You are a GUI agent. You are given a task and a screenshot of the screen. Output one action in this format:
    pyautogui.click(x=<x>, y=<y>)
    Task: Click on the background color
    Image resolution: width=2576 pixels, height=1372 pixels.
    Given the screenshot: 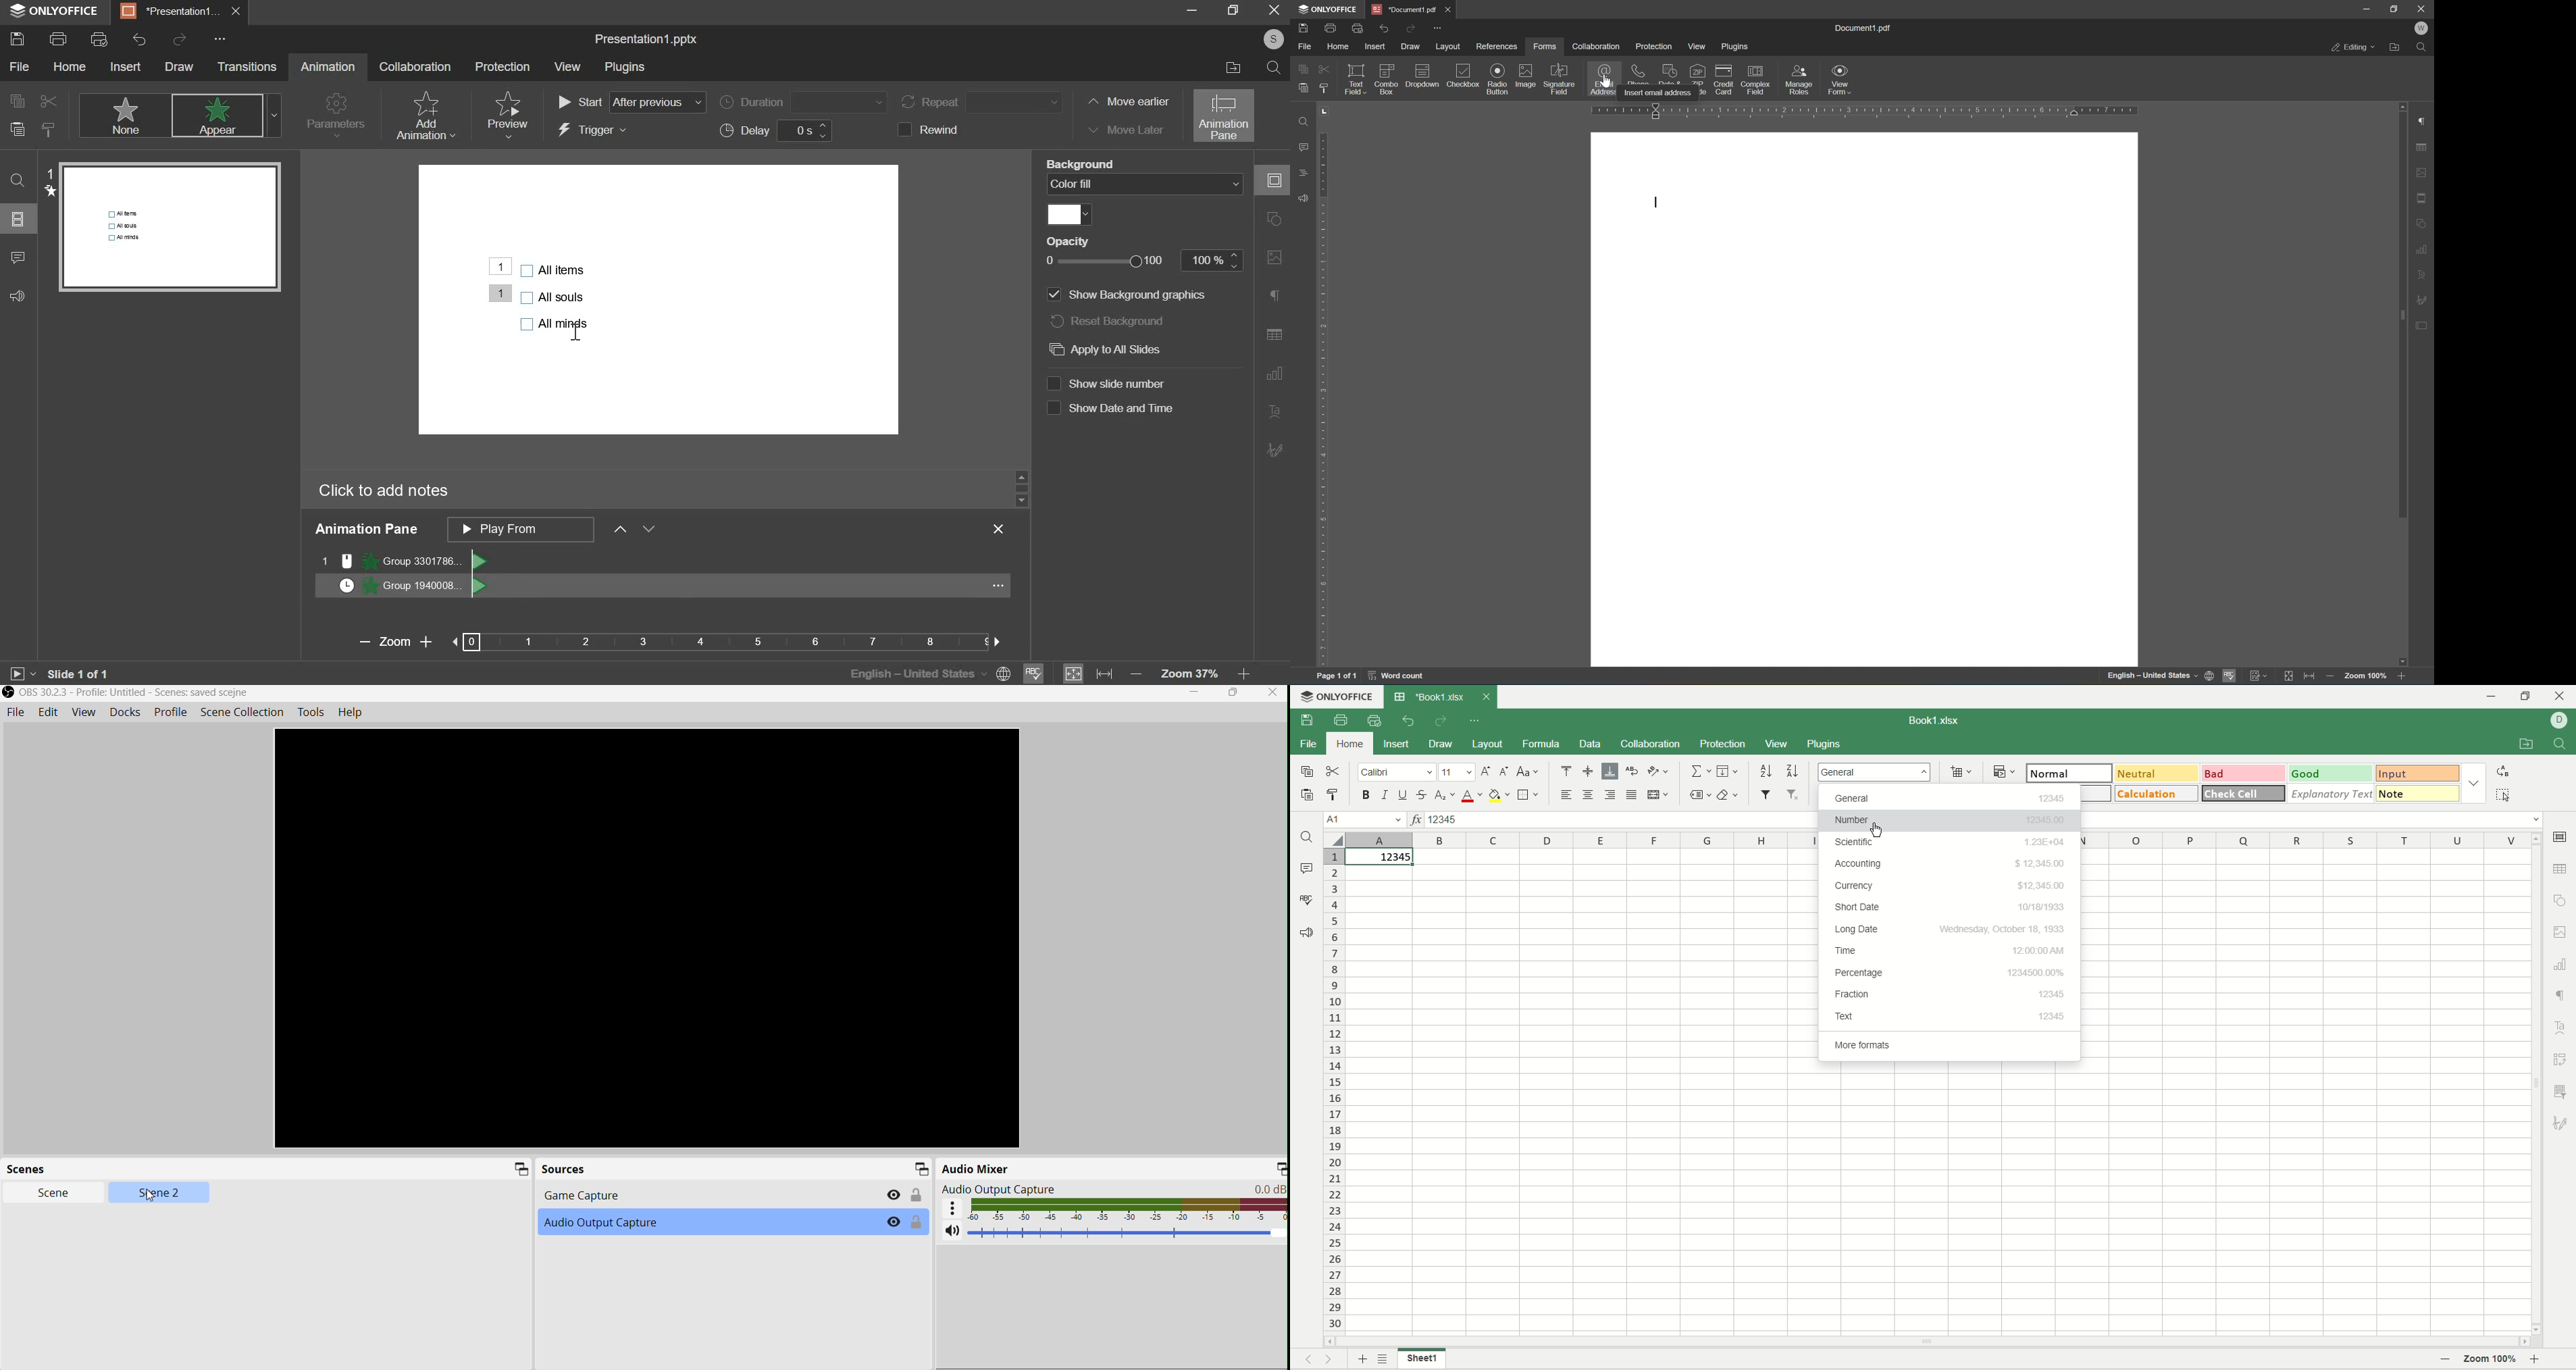 What is the action you would take?
    pyautogui.click(x=1500, y=796)
    